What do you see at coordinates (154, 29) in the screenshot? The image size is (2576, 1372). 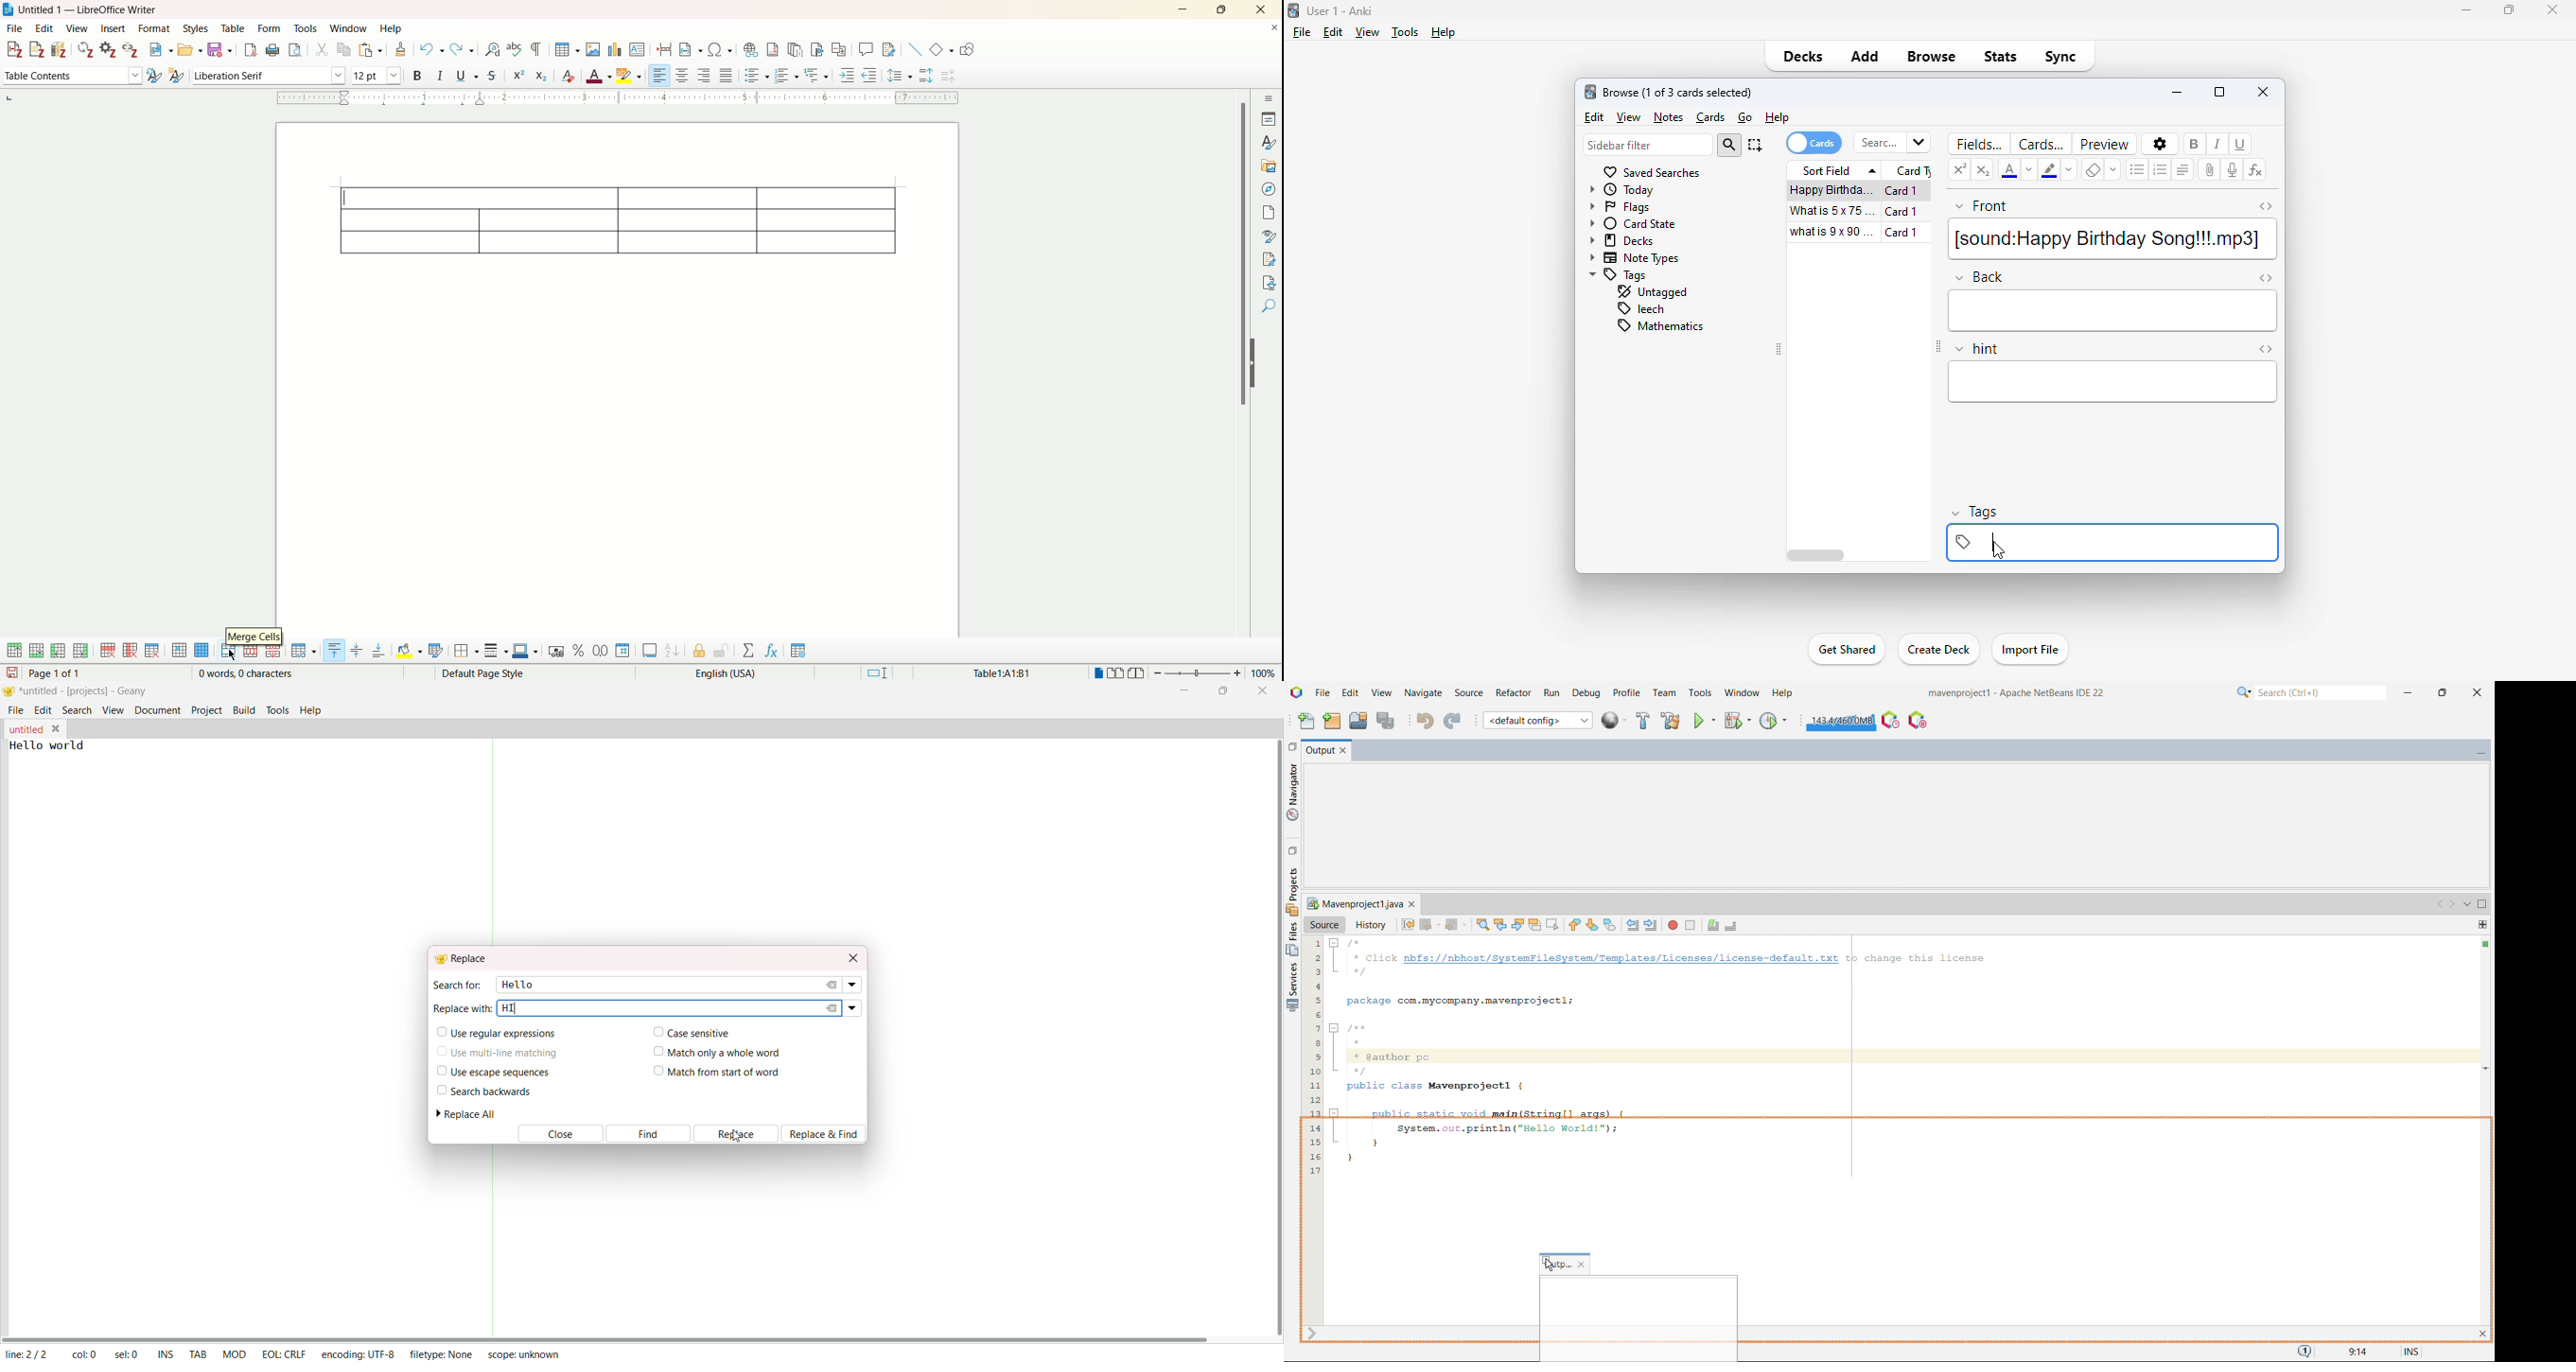 I see `format` at bounding box center [154, 29].